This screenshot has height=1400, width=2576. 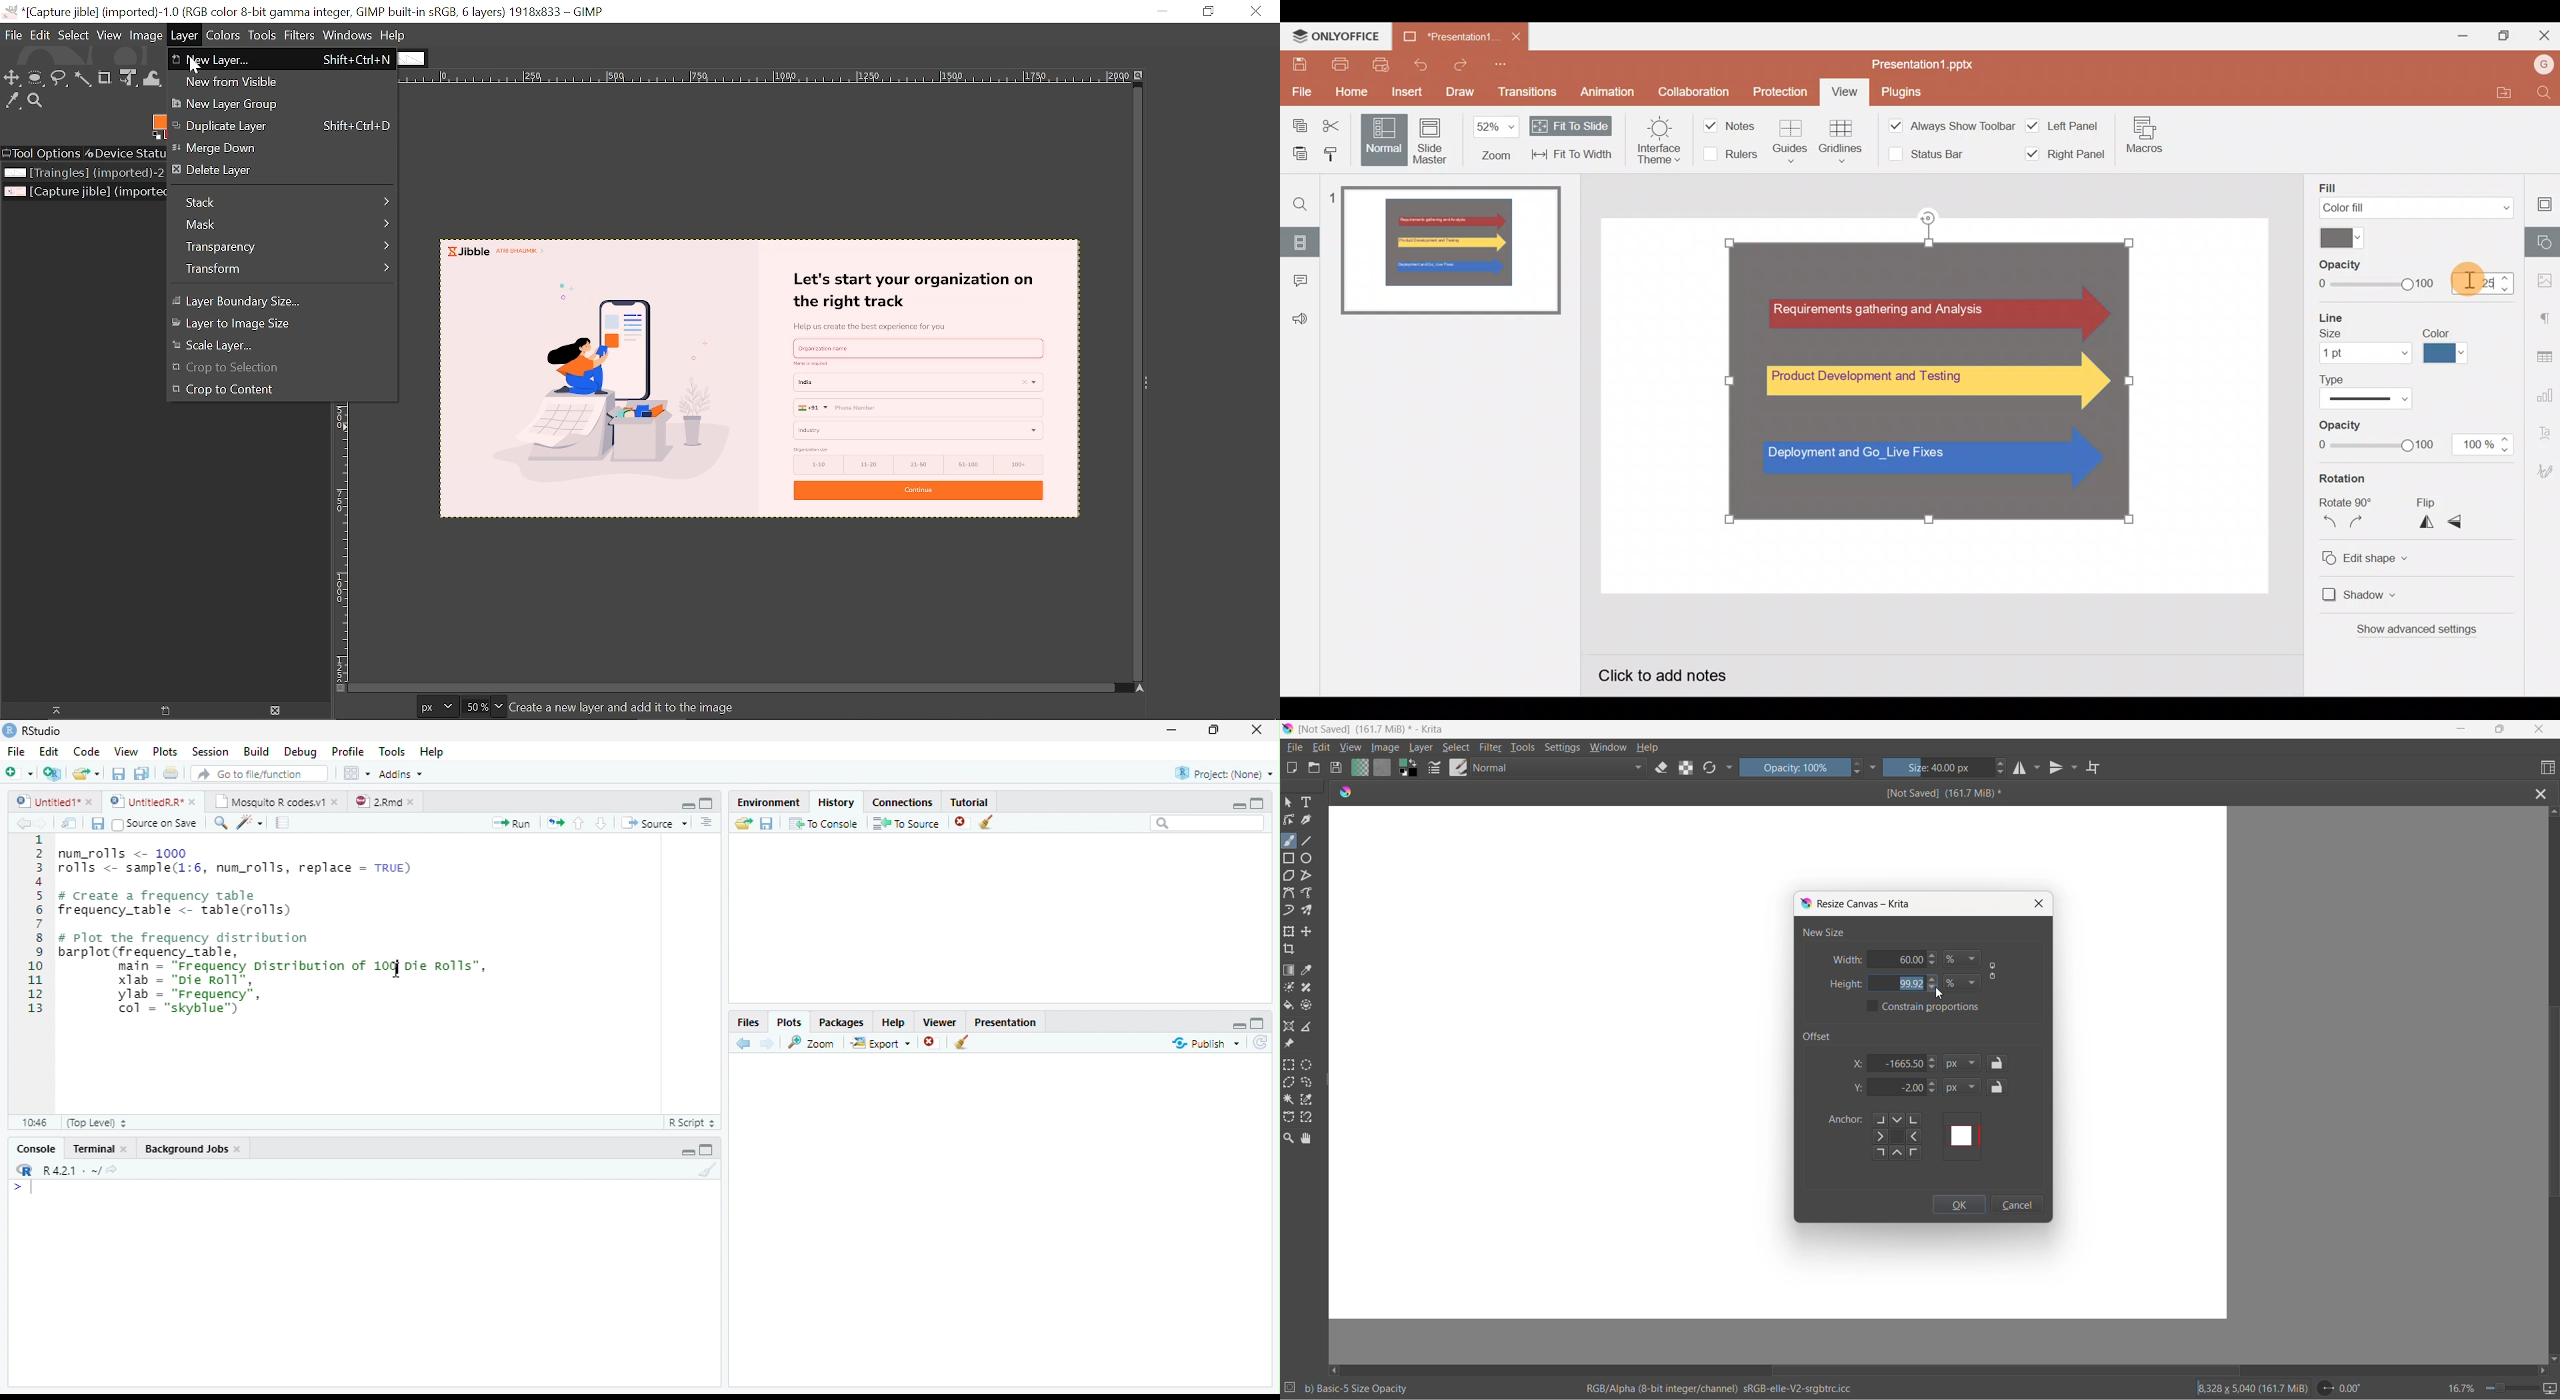 What do you see at coordinates (275, 711) in the screenshot?
I see `Delete image` at bounding box center [275, 711].